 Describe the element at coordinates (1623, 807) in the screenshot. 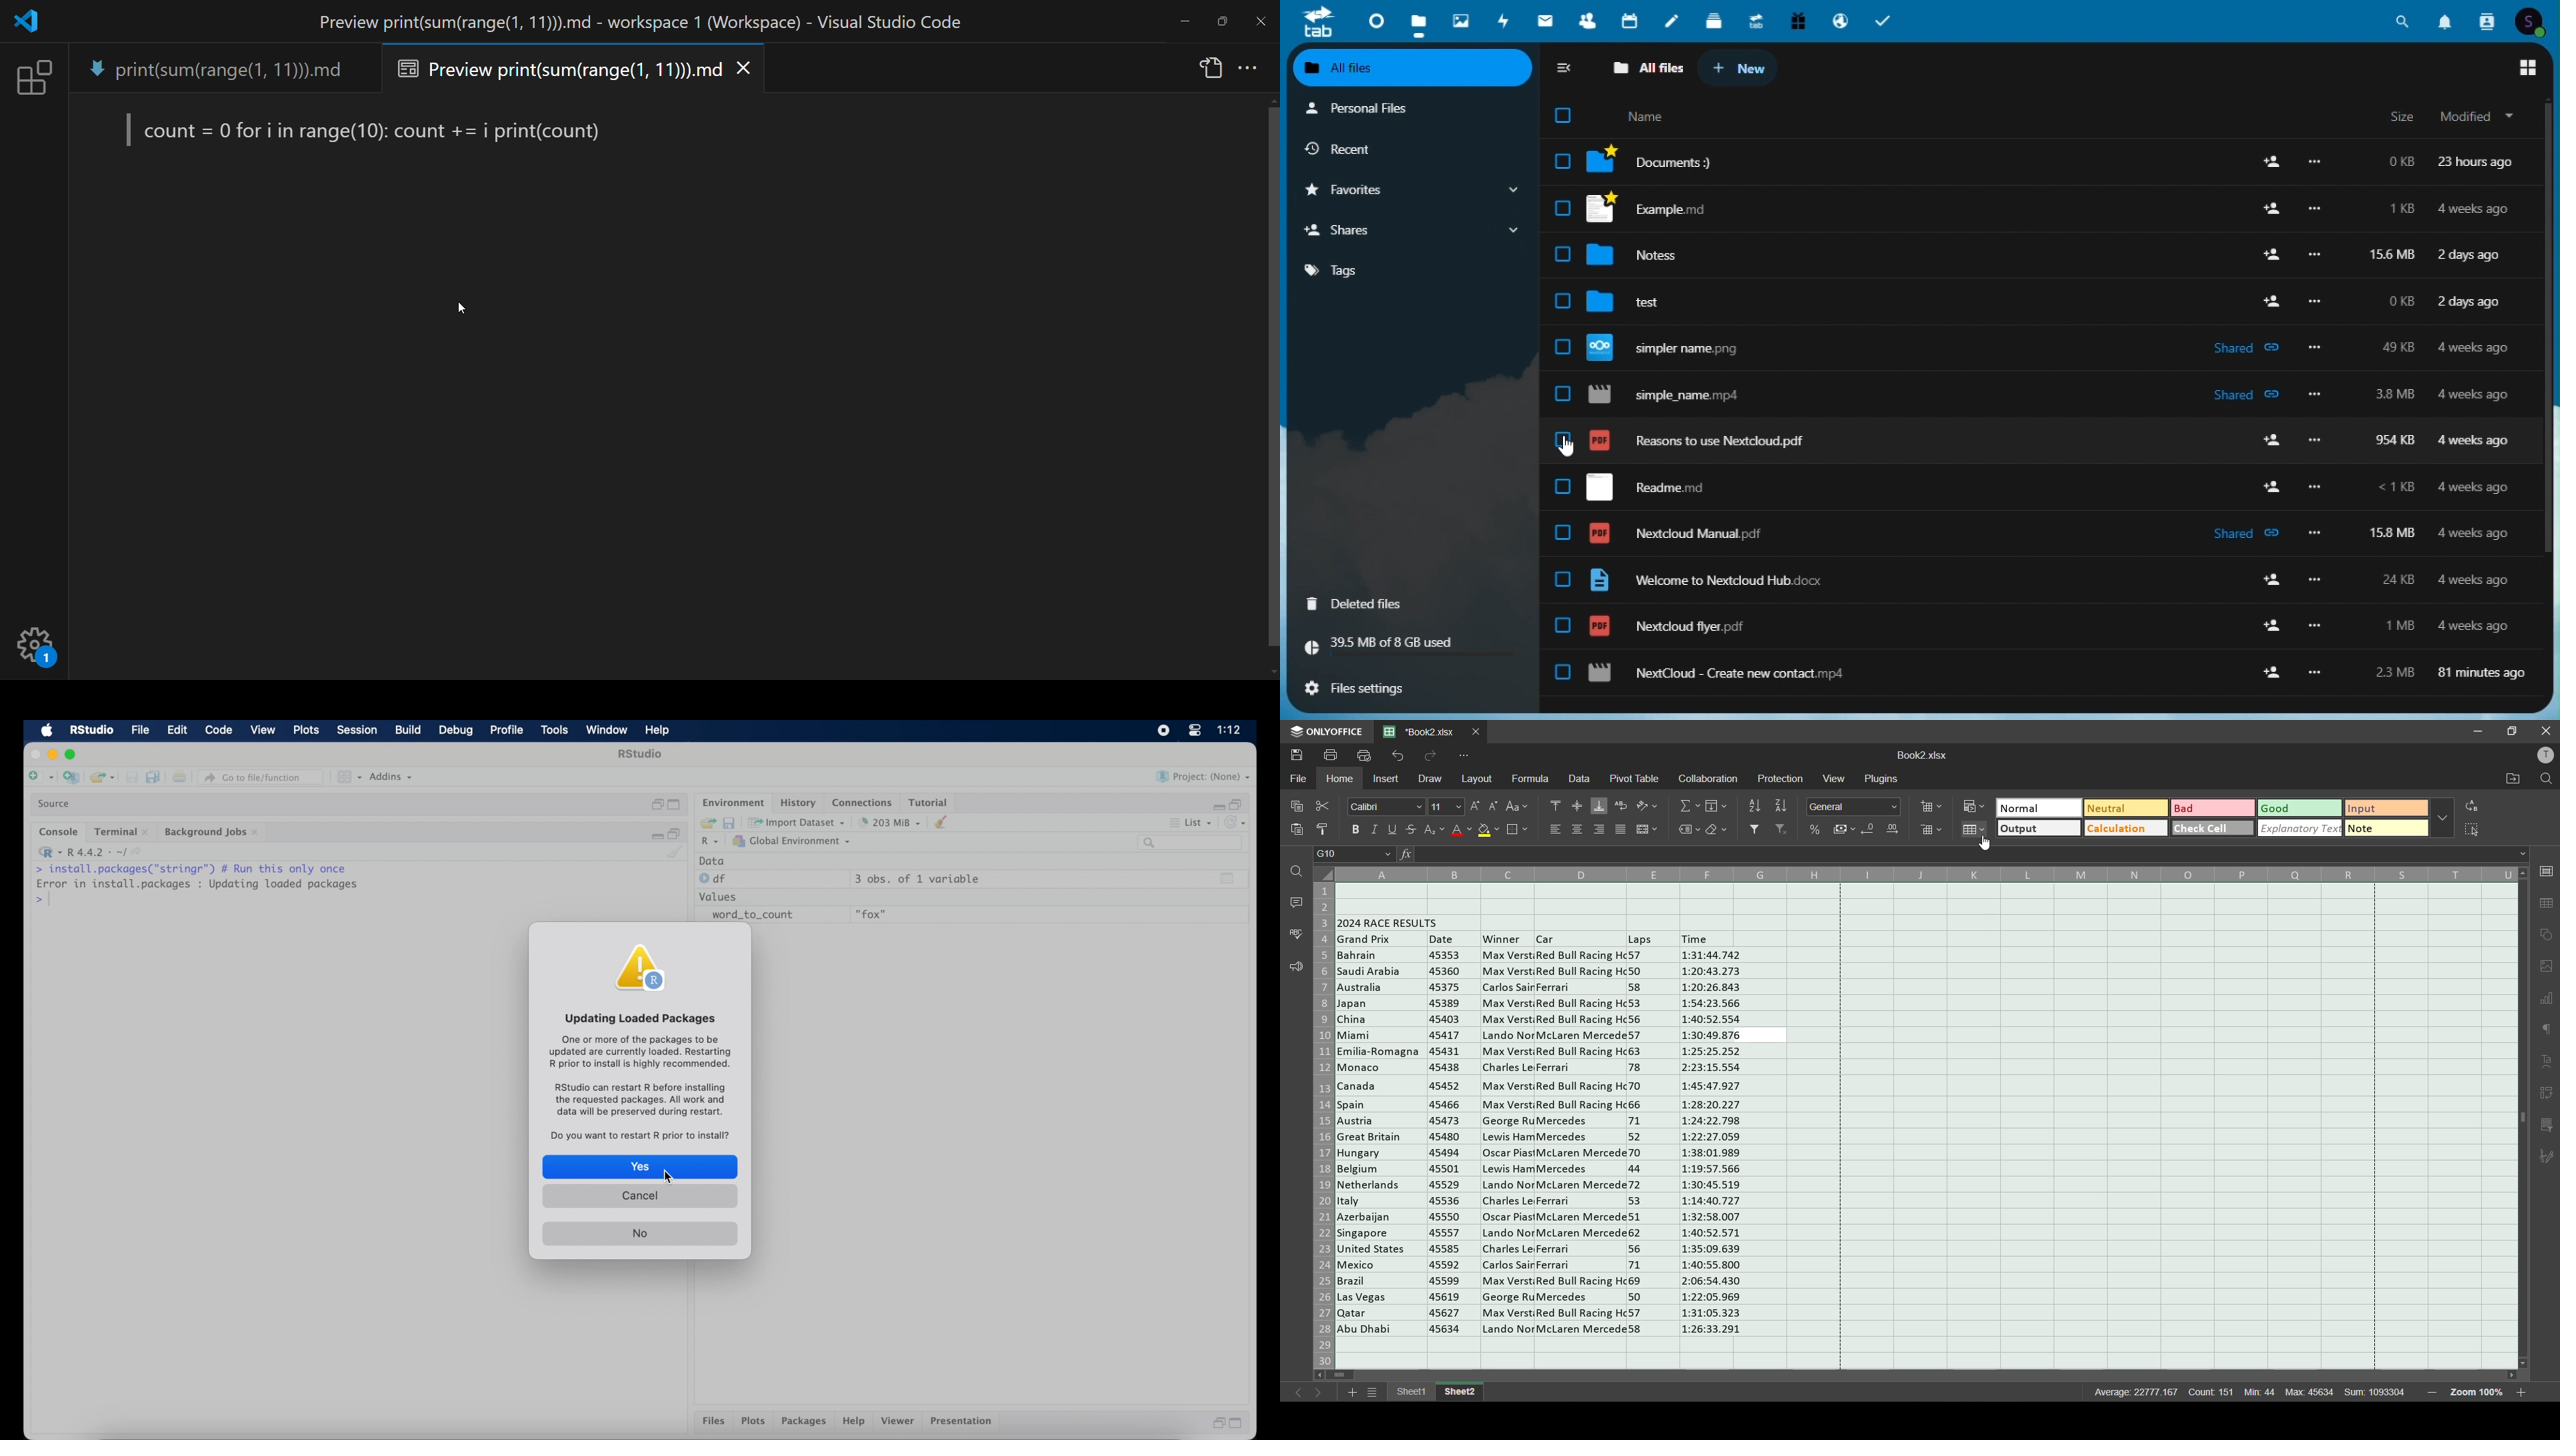

I see `wrap text` at that location.